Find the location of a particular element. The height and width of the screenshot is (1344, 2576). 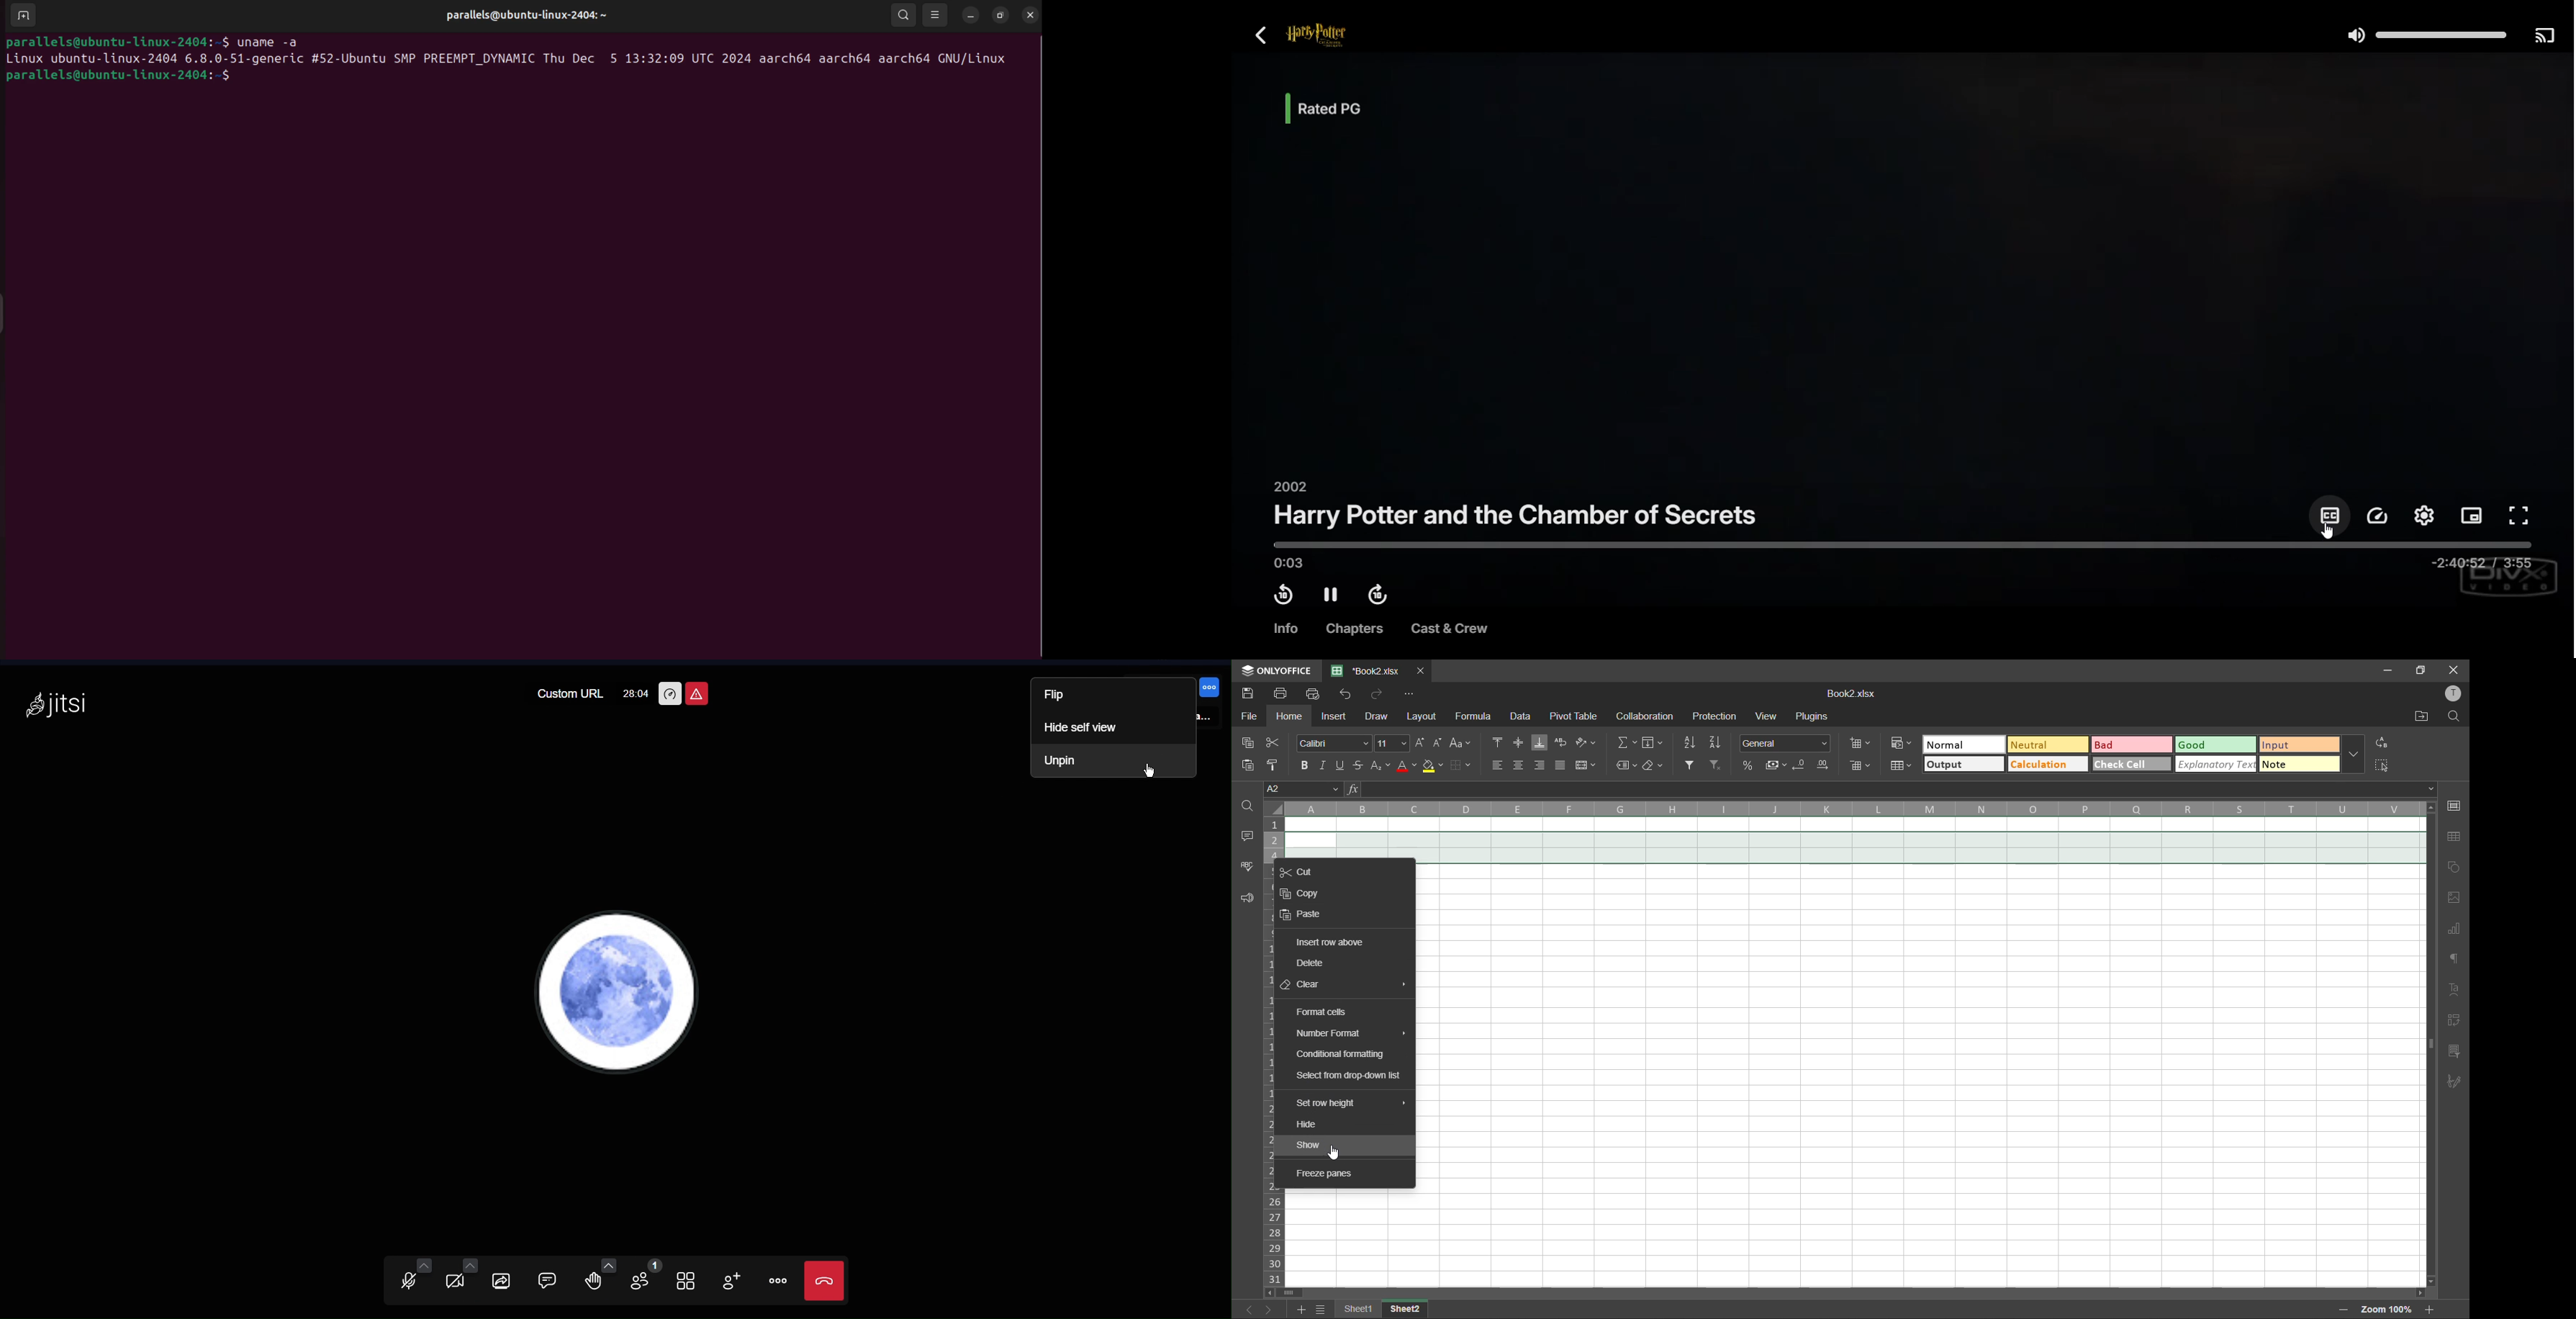

draw is located at coordinates (1375, 715).